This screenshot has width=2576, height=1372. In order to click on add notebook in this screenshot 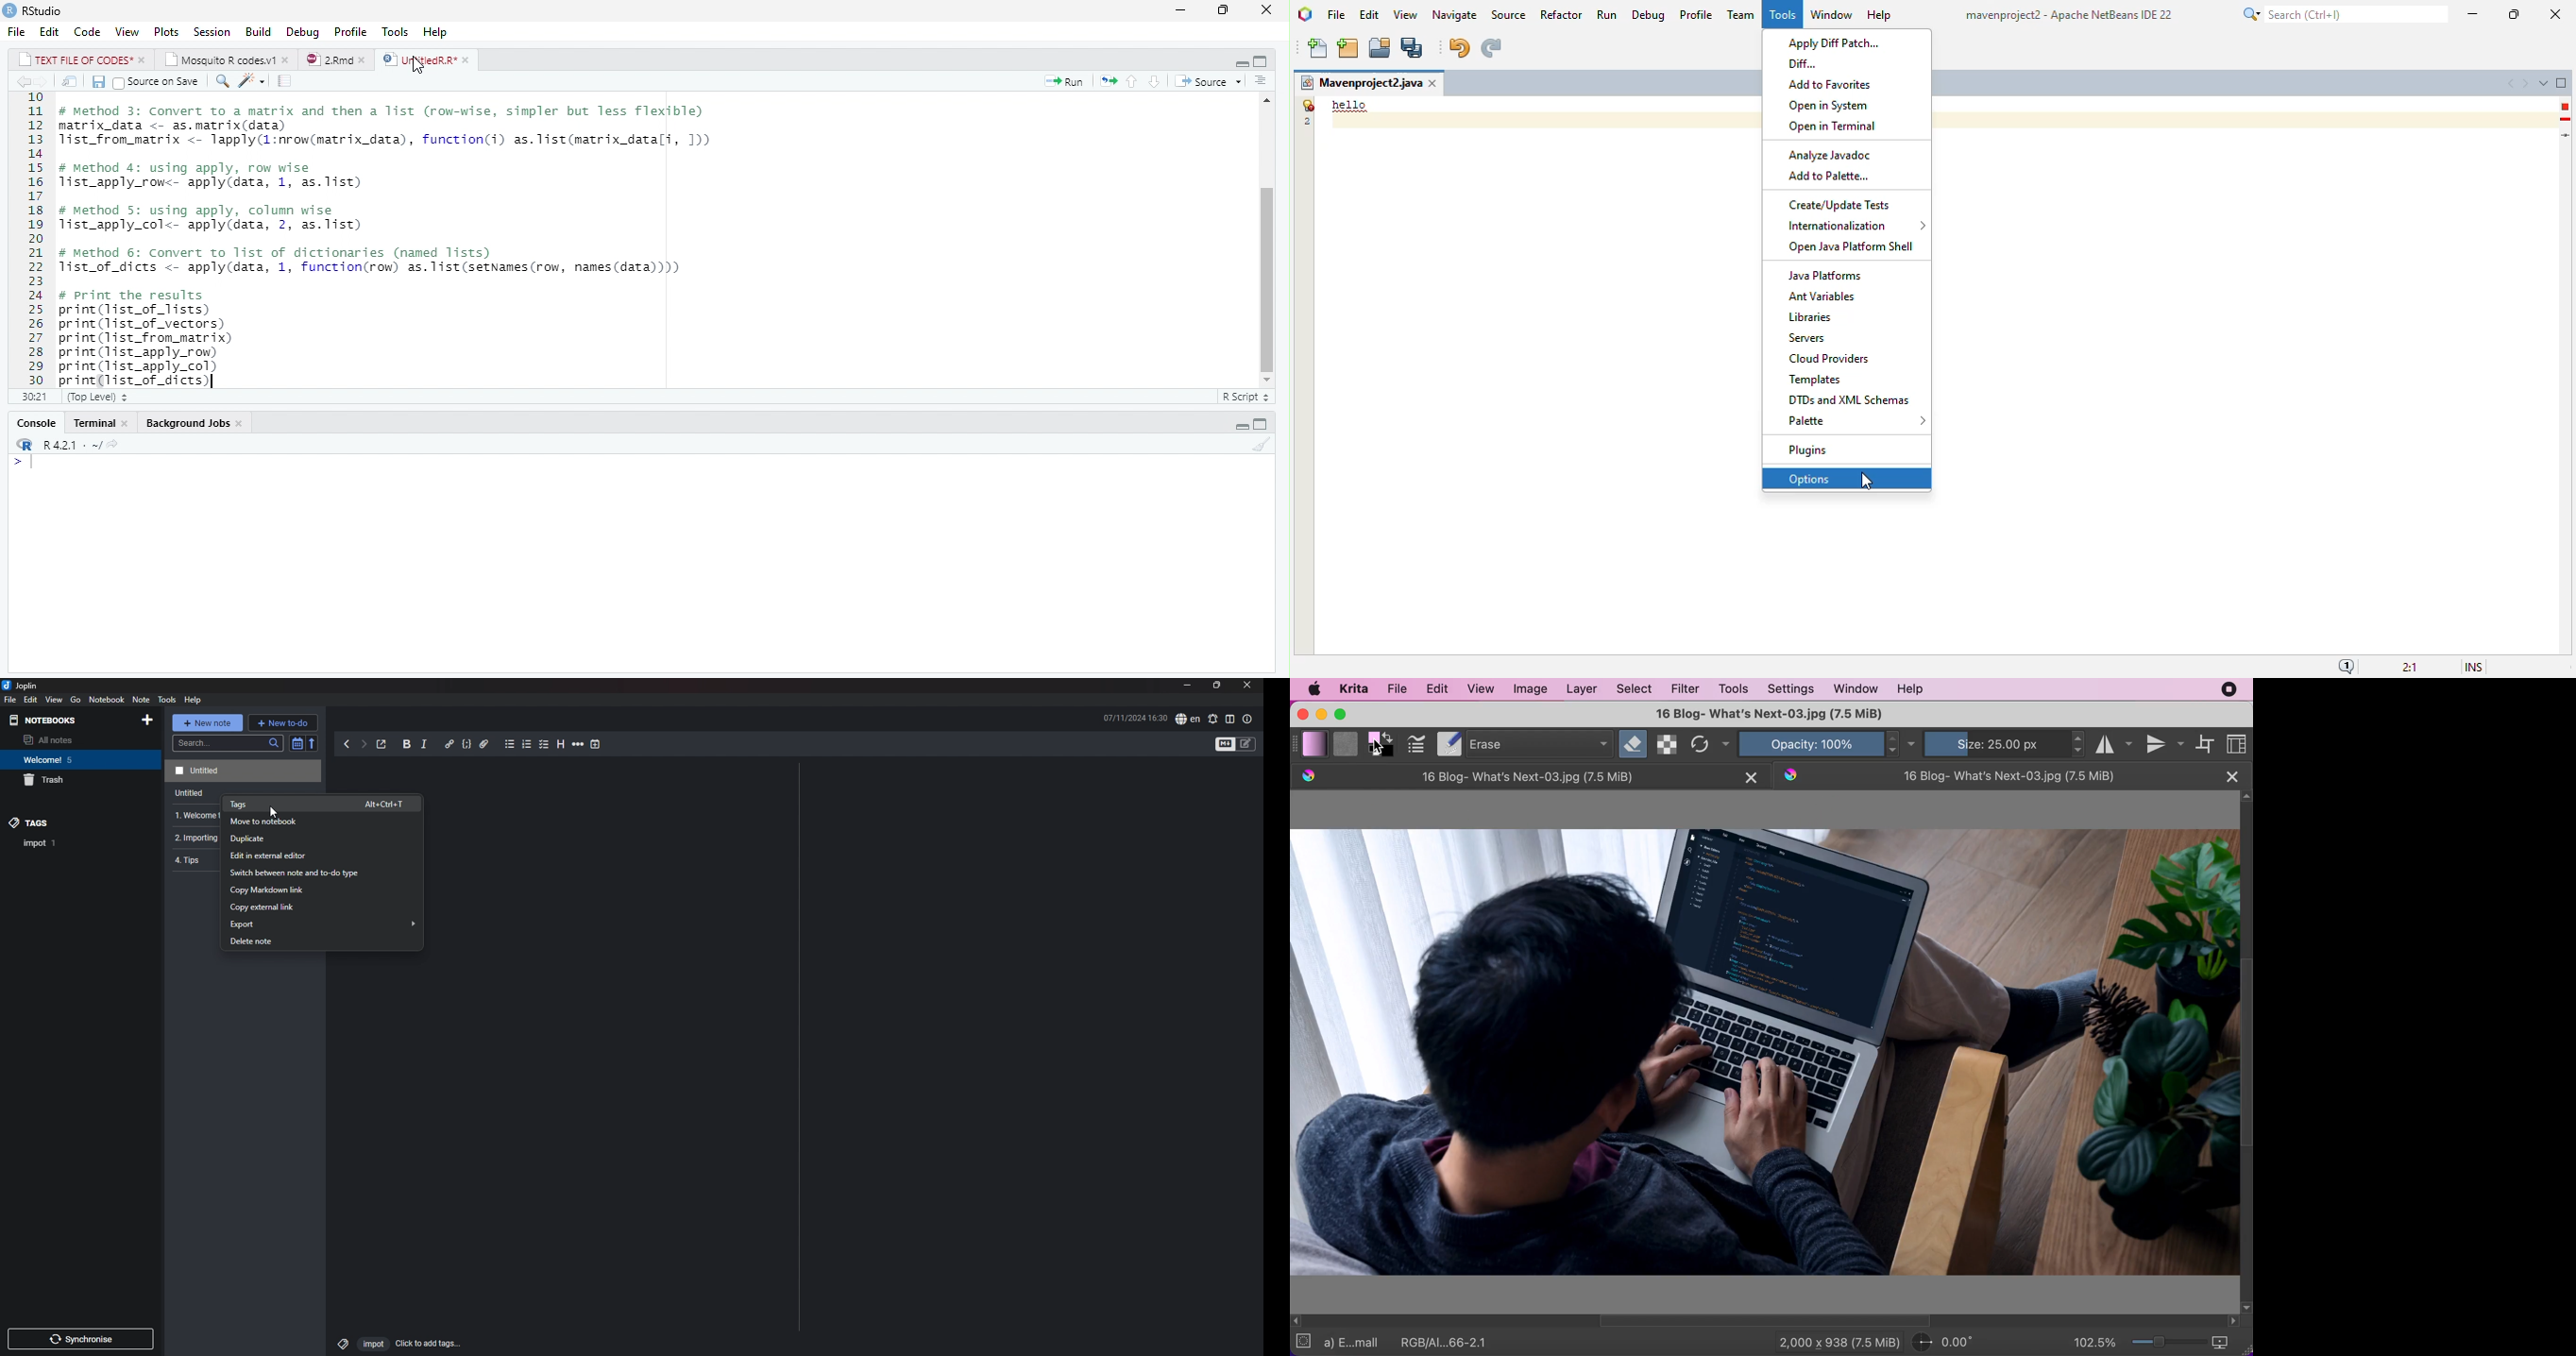, I will do `click(147, 720)`.